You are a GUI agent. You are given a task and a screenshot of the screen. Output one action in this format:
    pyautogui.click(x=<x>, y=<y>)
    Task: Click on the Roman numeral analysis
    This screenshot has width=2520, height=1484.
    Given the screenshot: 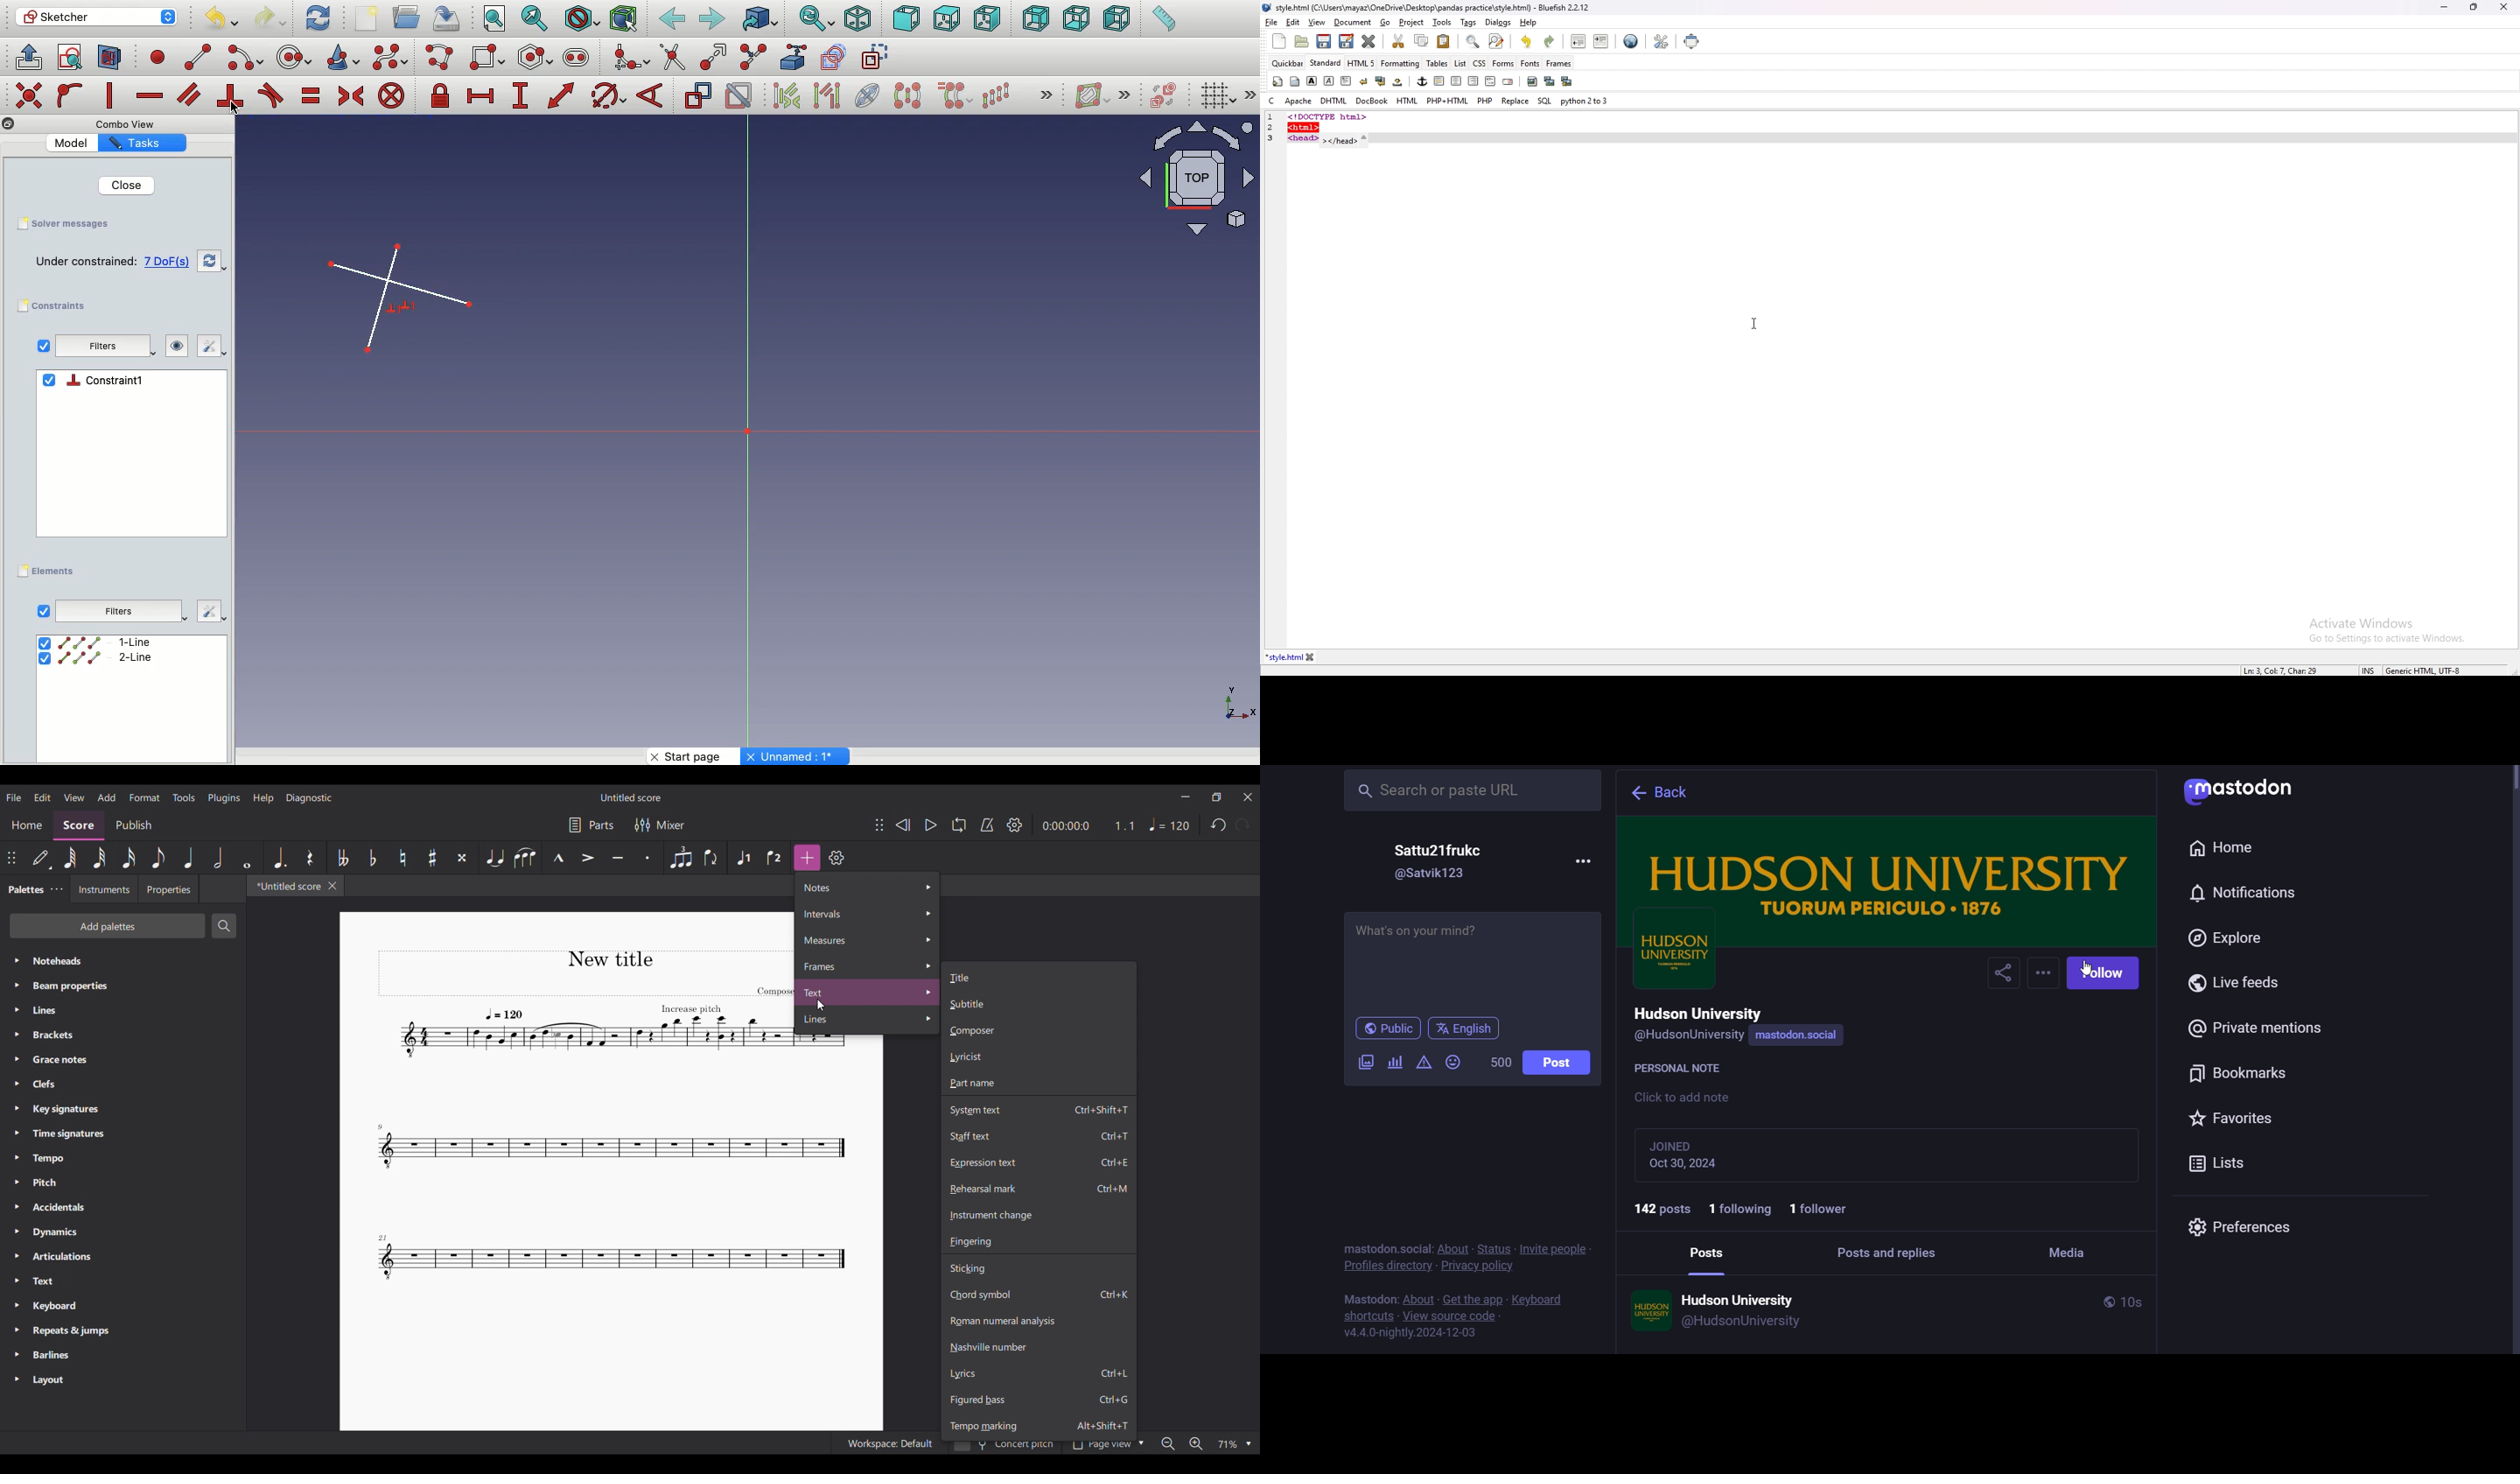 What is the action you would take?
    pyautogui.click(x=1038, y=1321)
    